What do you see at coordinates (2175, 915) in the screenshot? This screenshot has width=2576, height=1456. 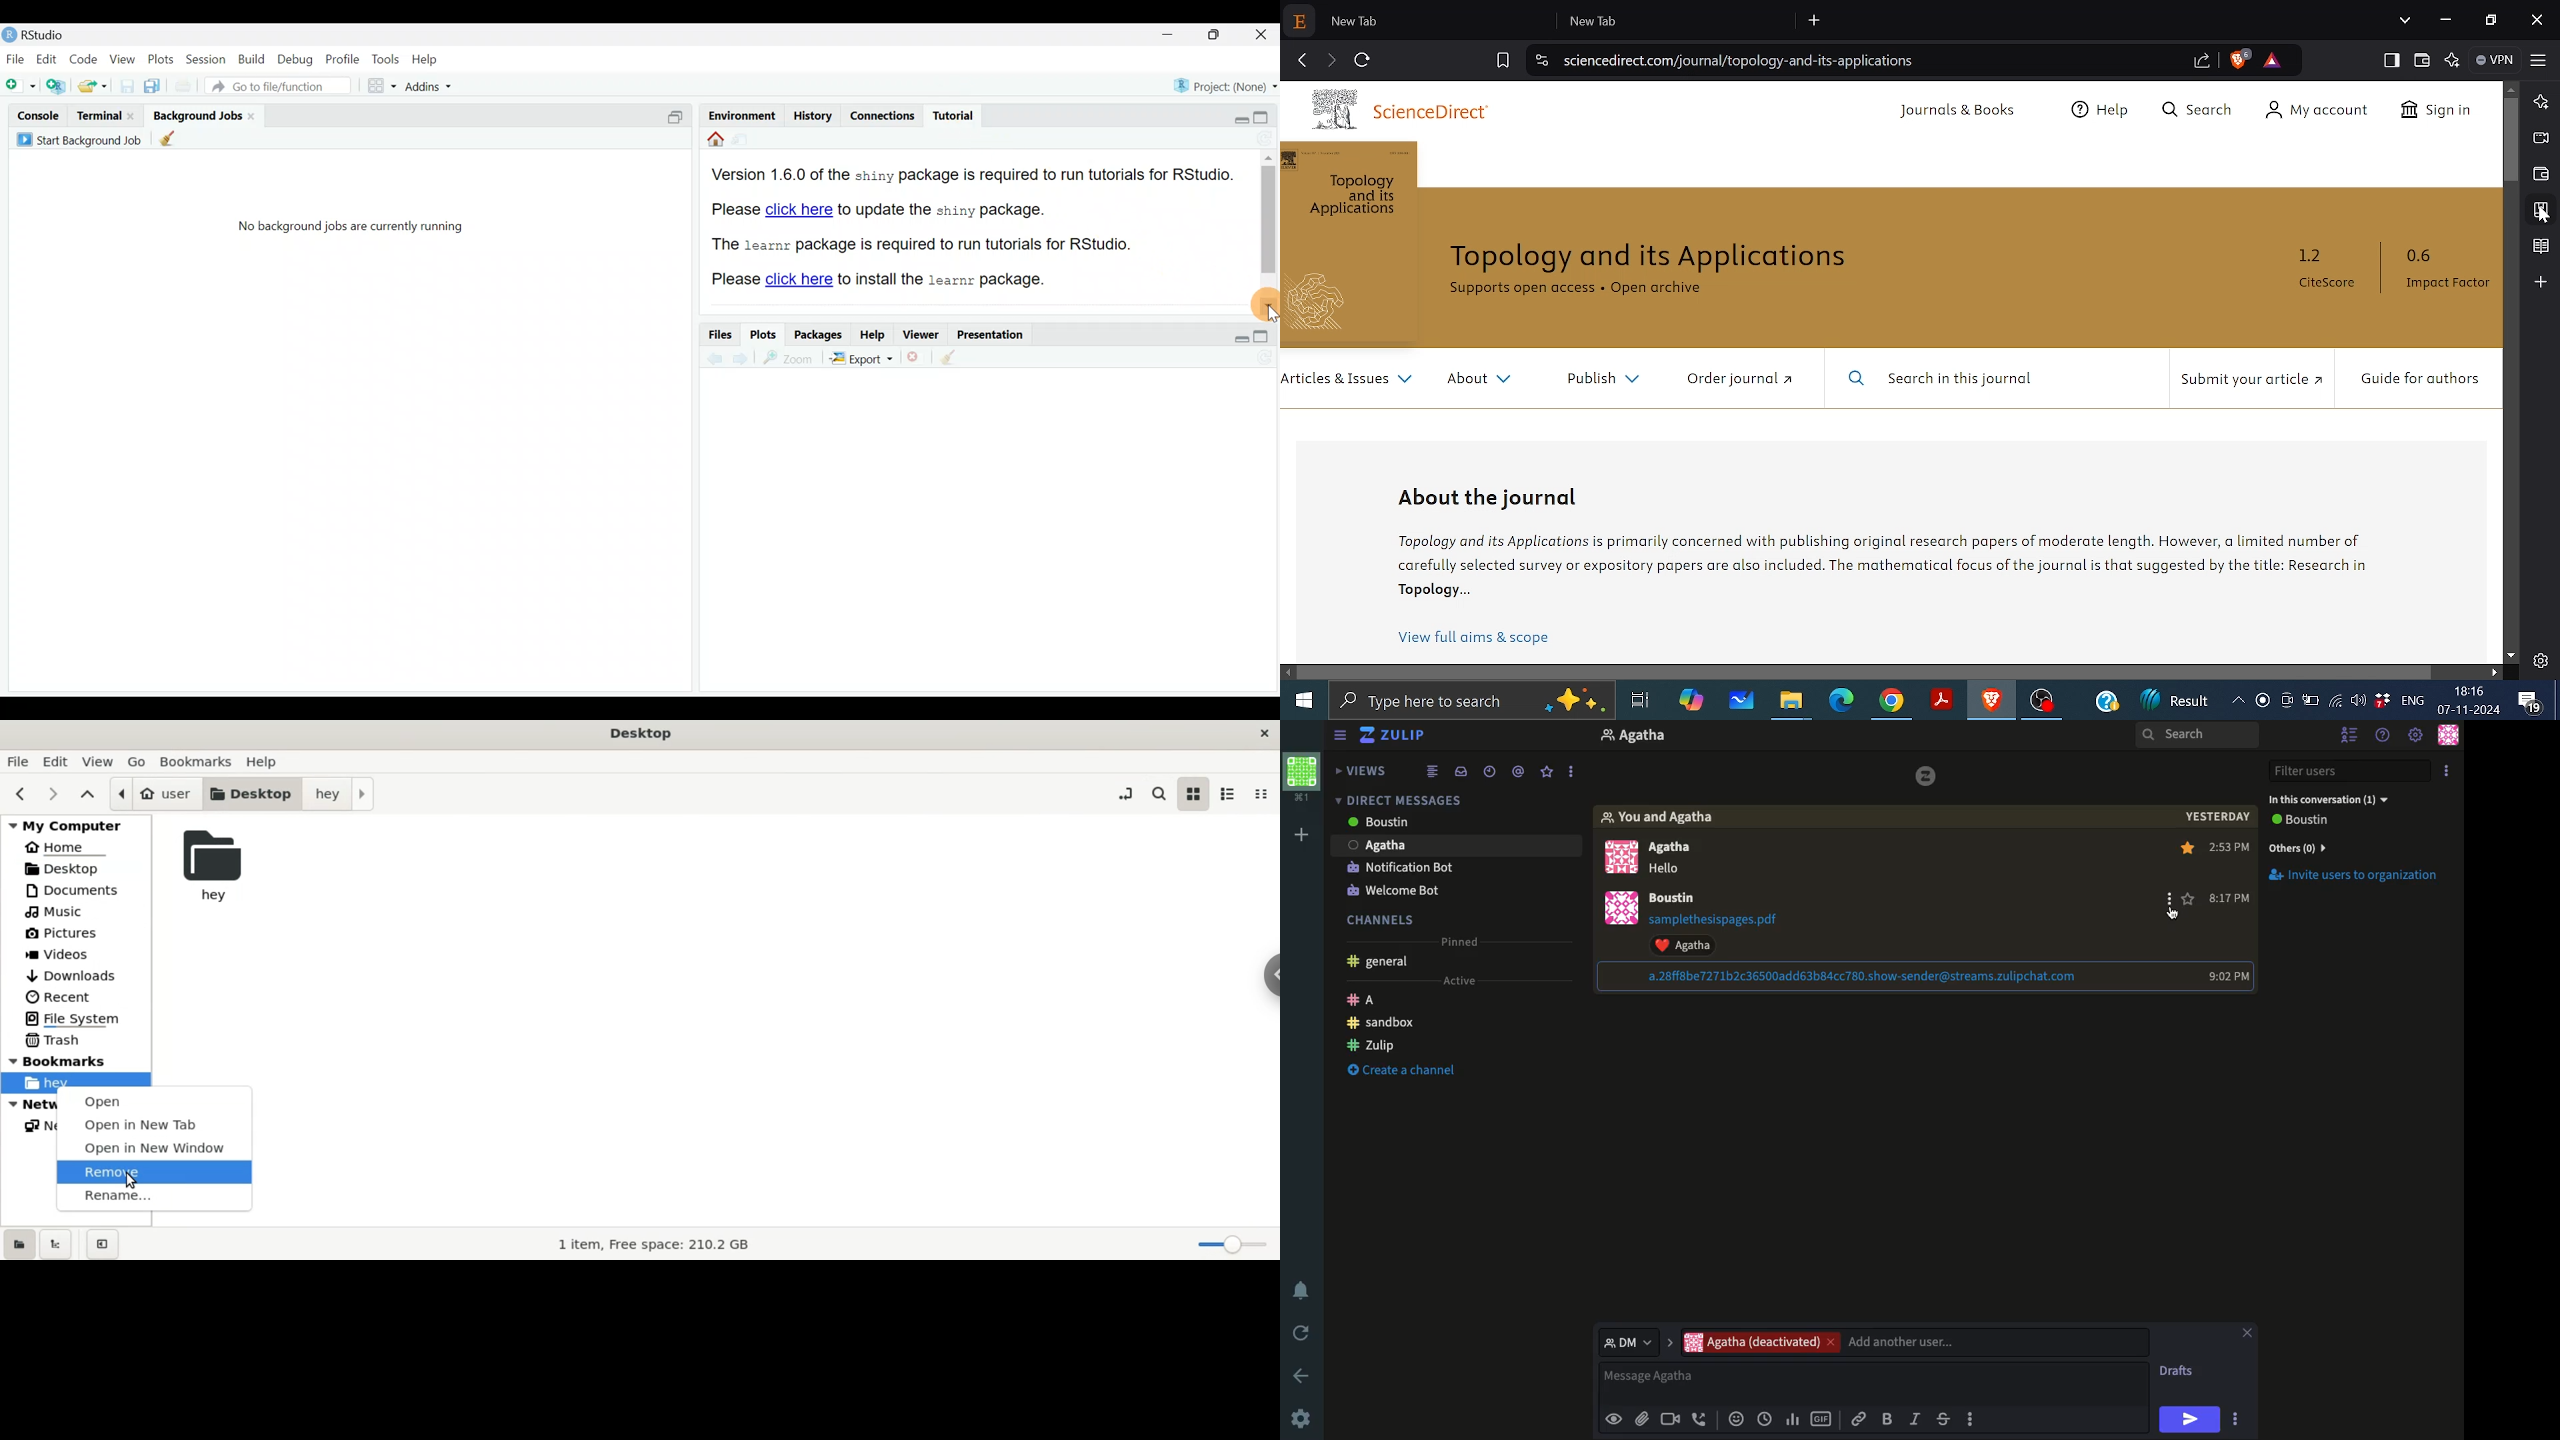 I see `cursor` at bounding box center [2175, 915].